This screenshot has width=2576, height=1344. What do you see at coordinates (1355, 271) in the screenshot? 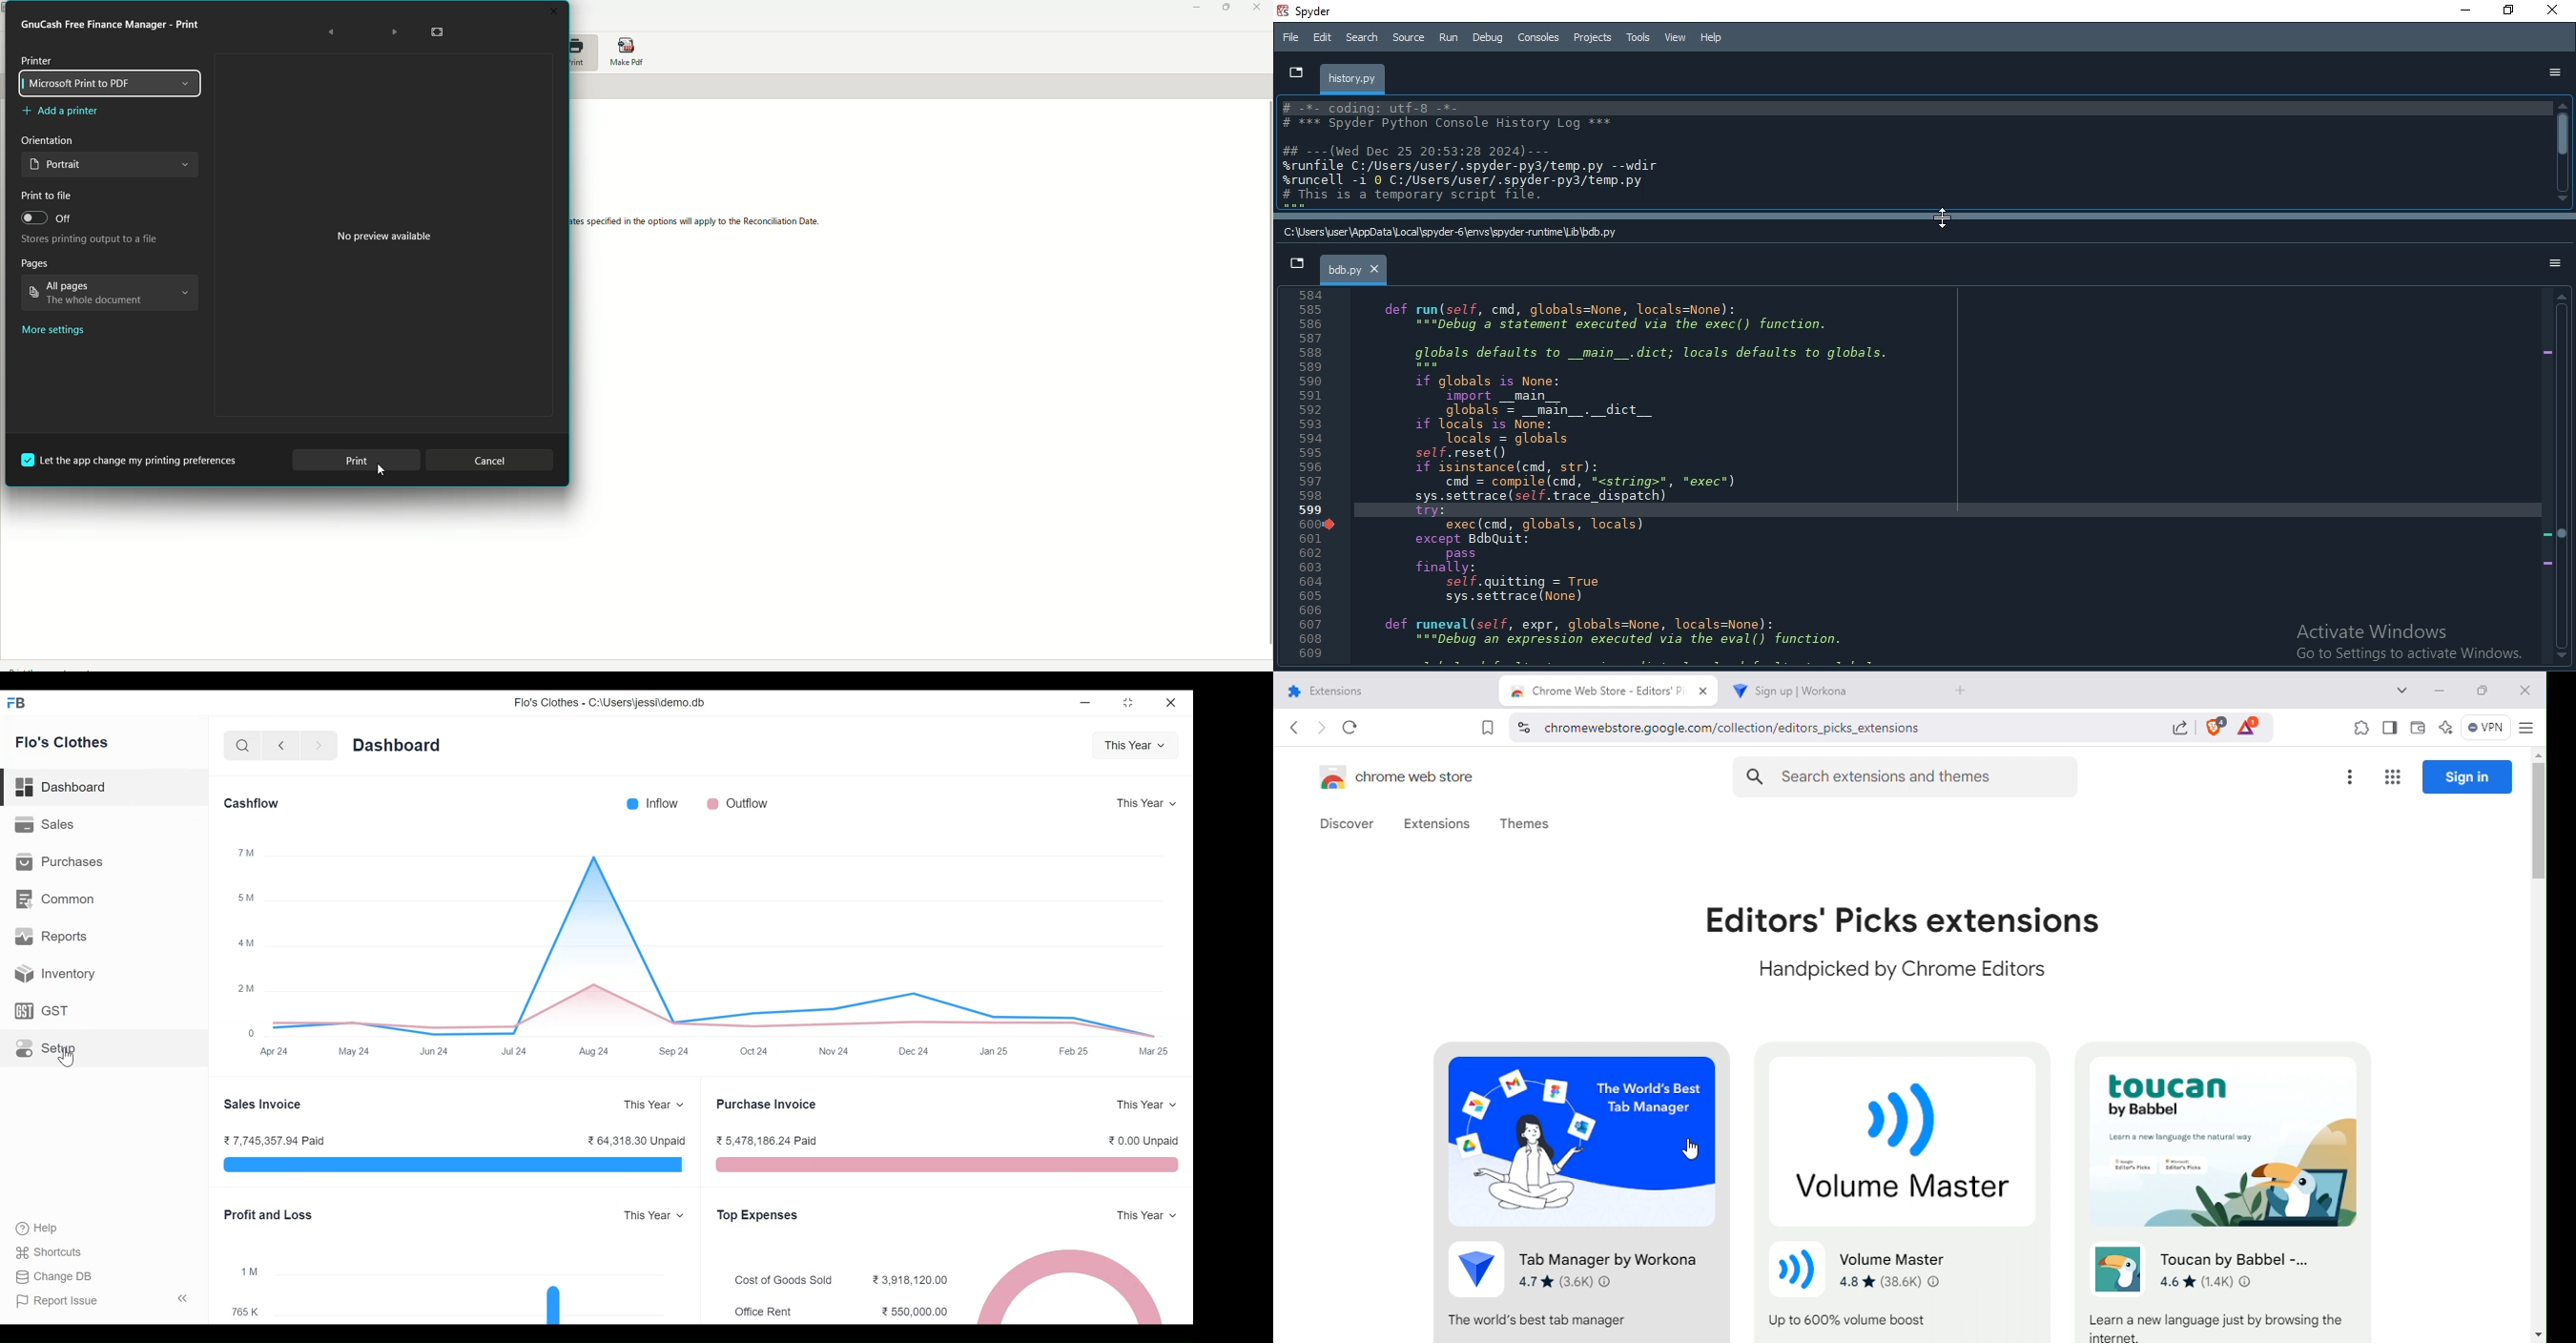
I see `tab title` at bounding box center [1355, 271].